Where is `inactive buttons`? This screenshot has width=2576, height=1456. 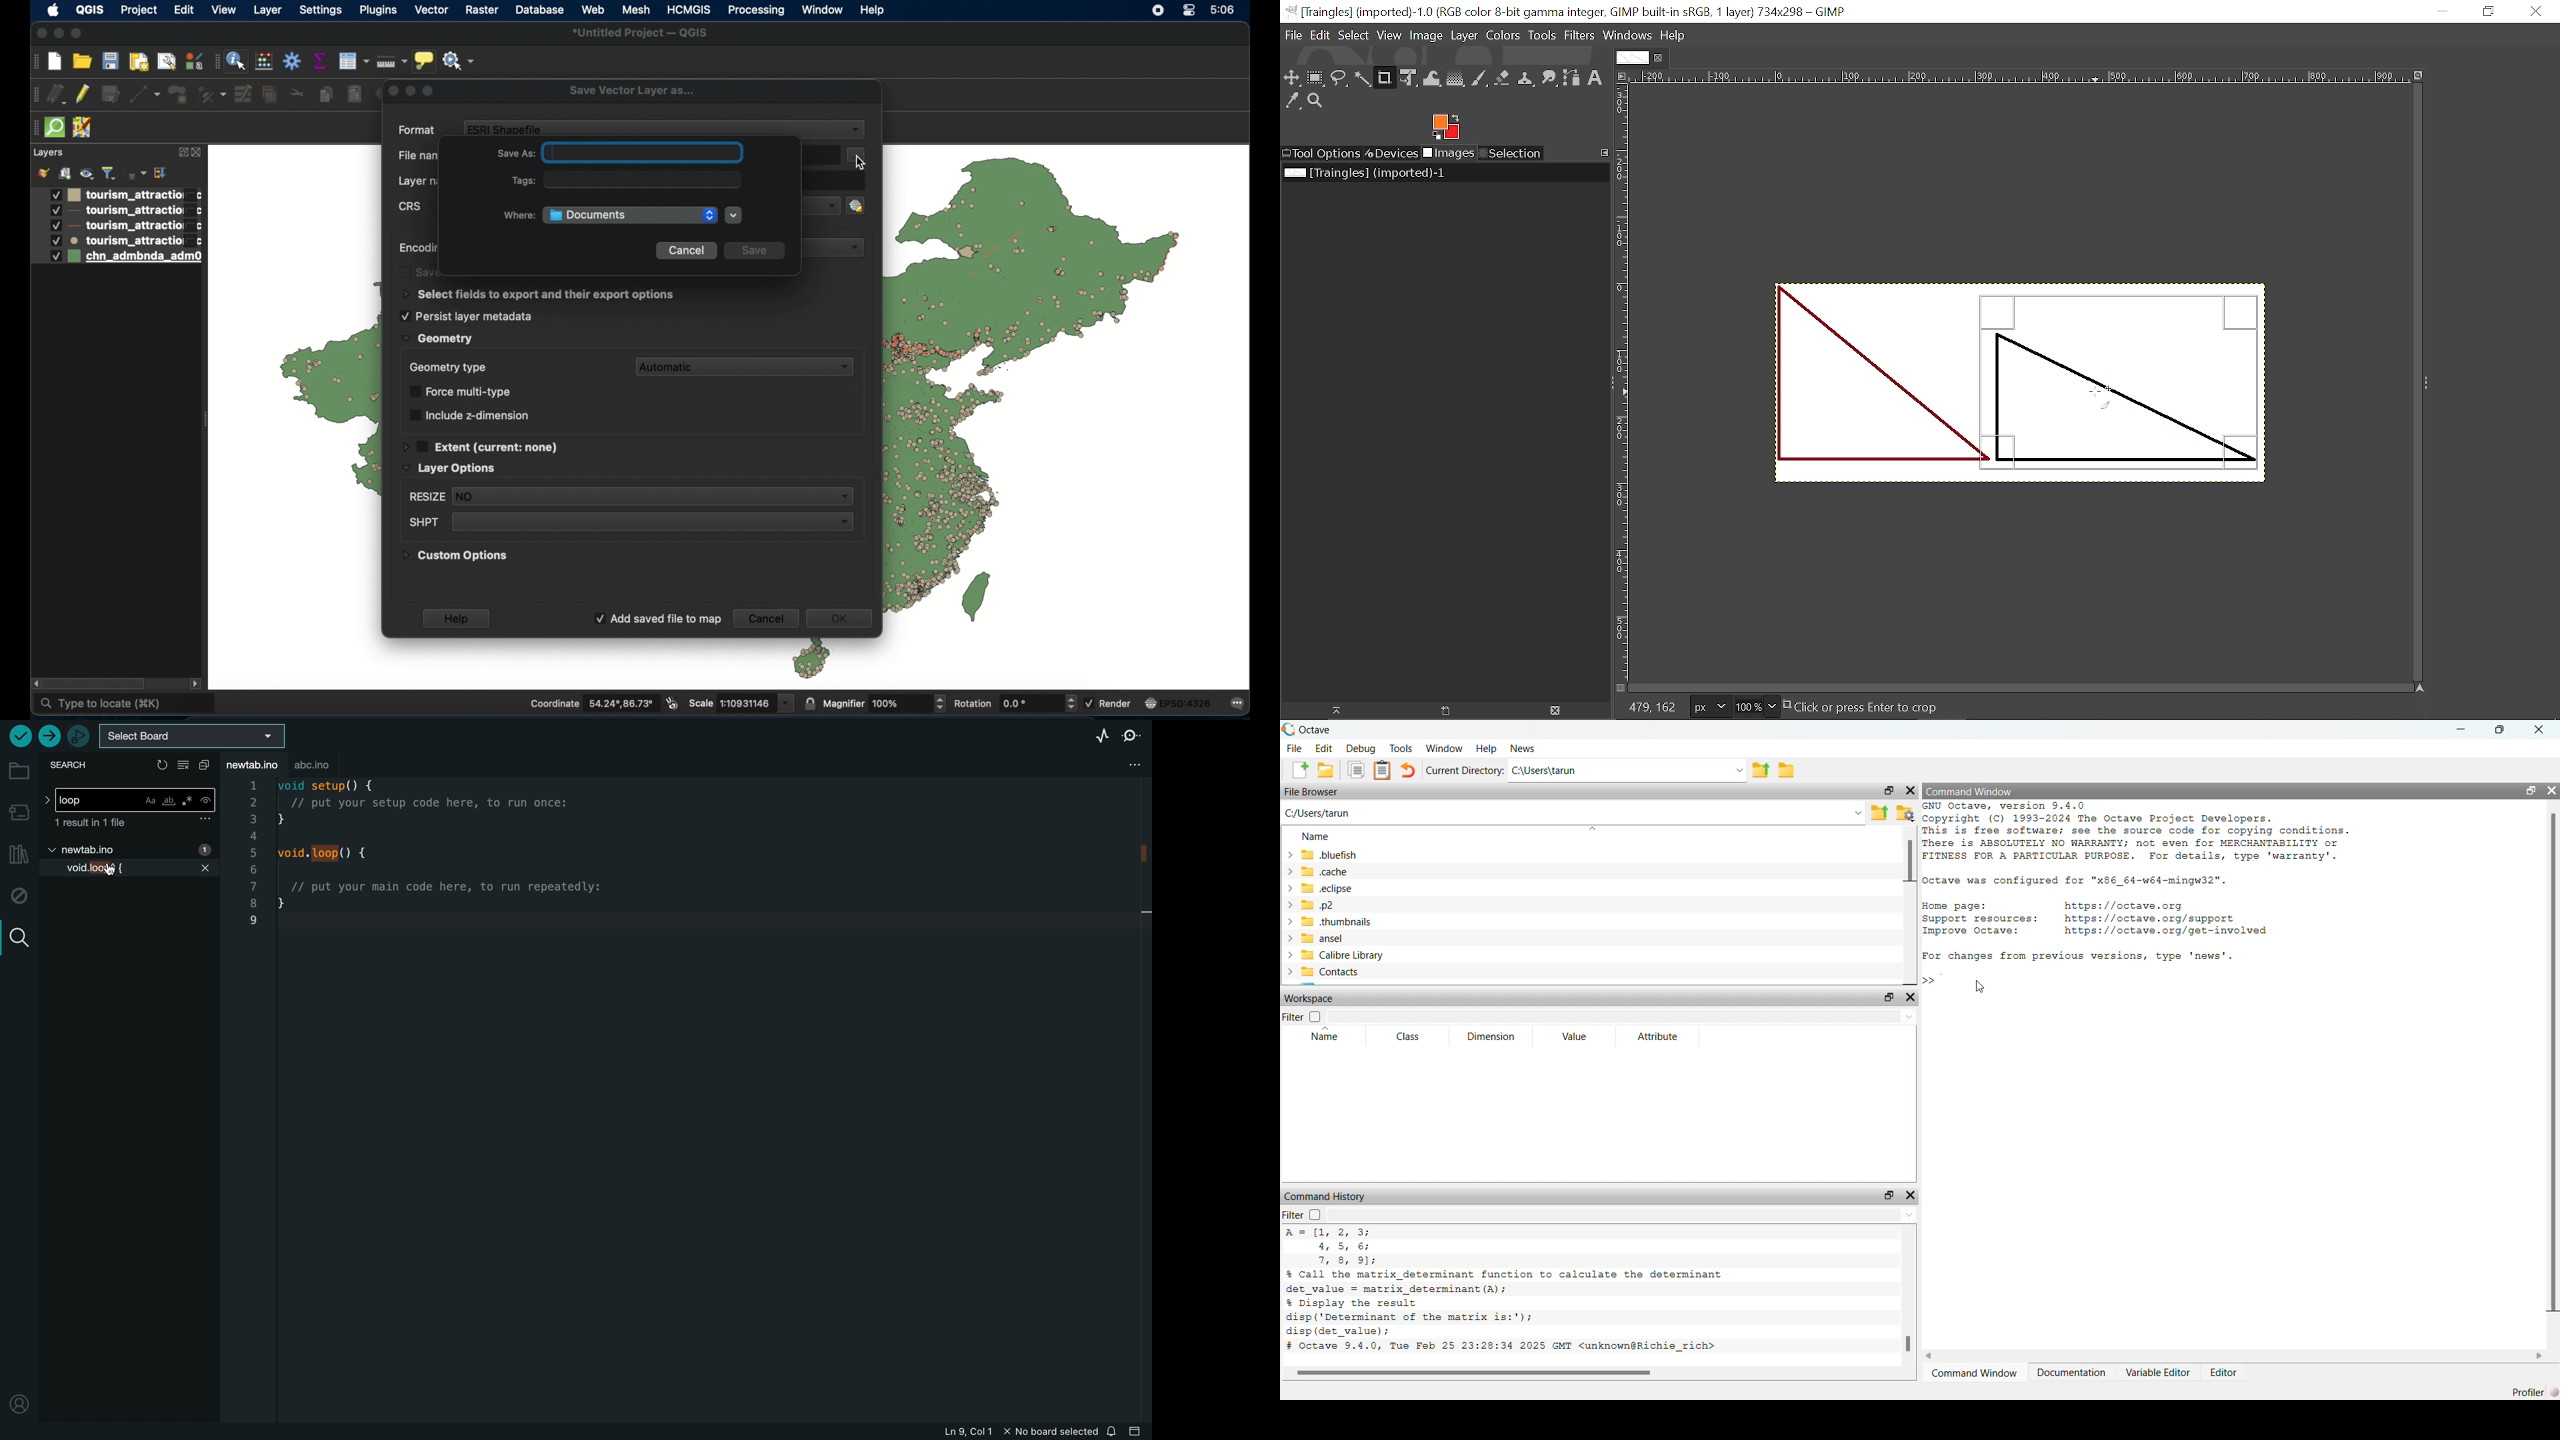
inactive buttons is located at coordinates (410, 90).